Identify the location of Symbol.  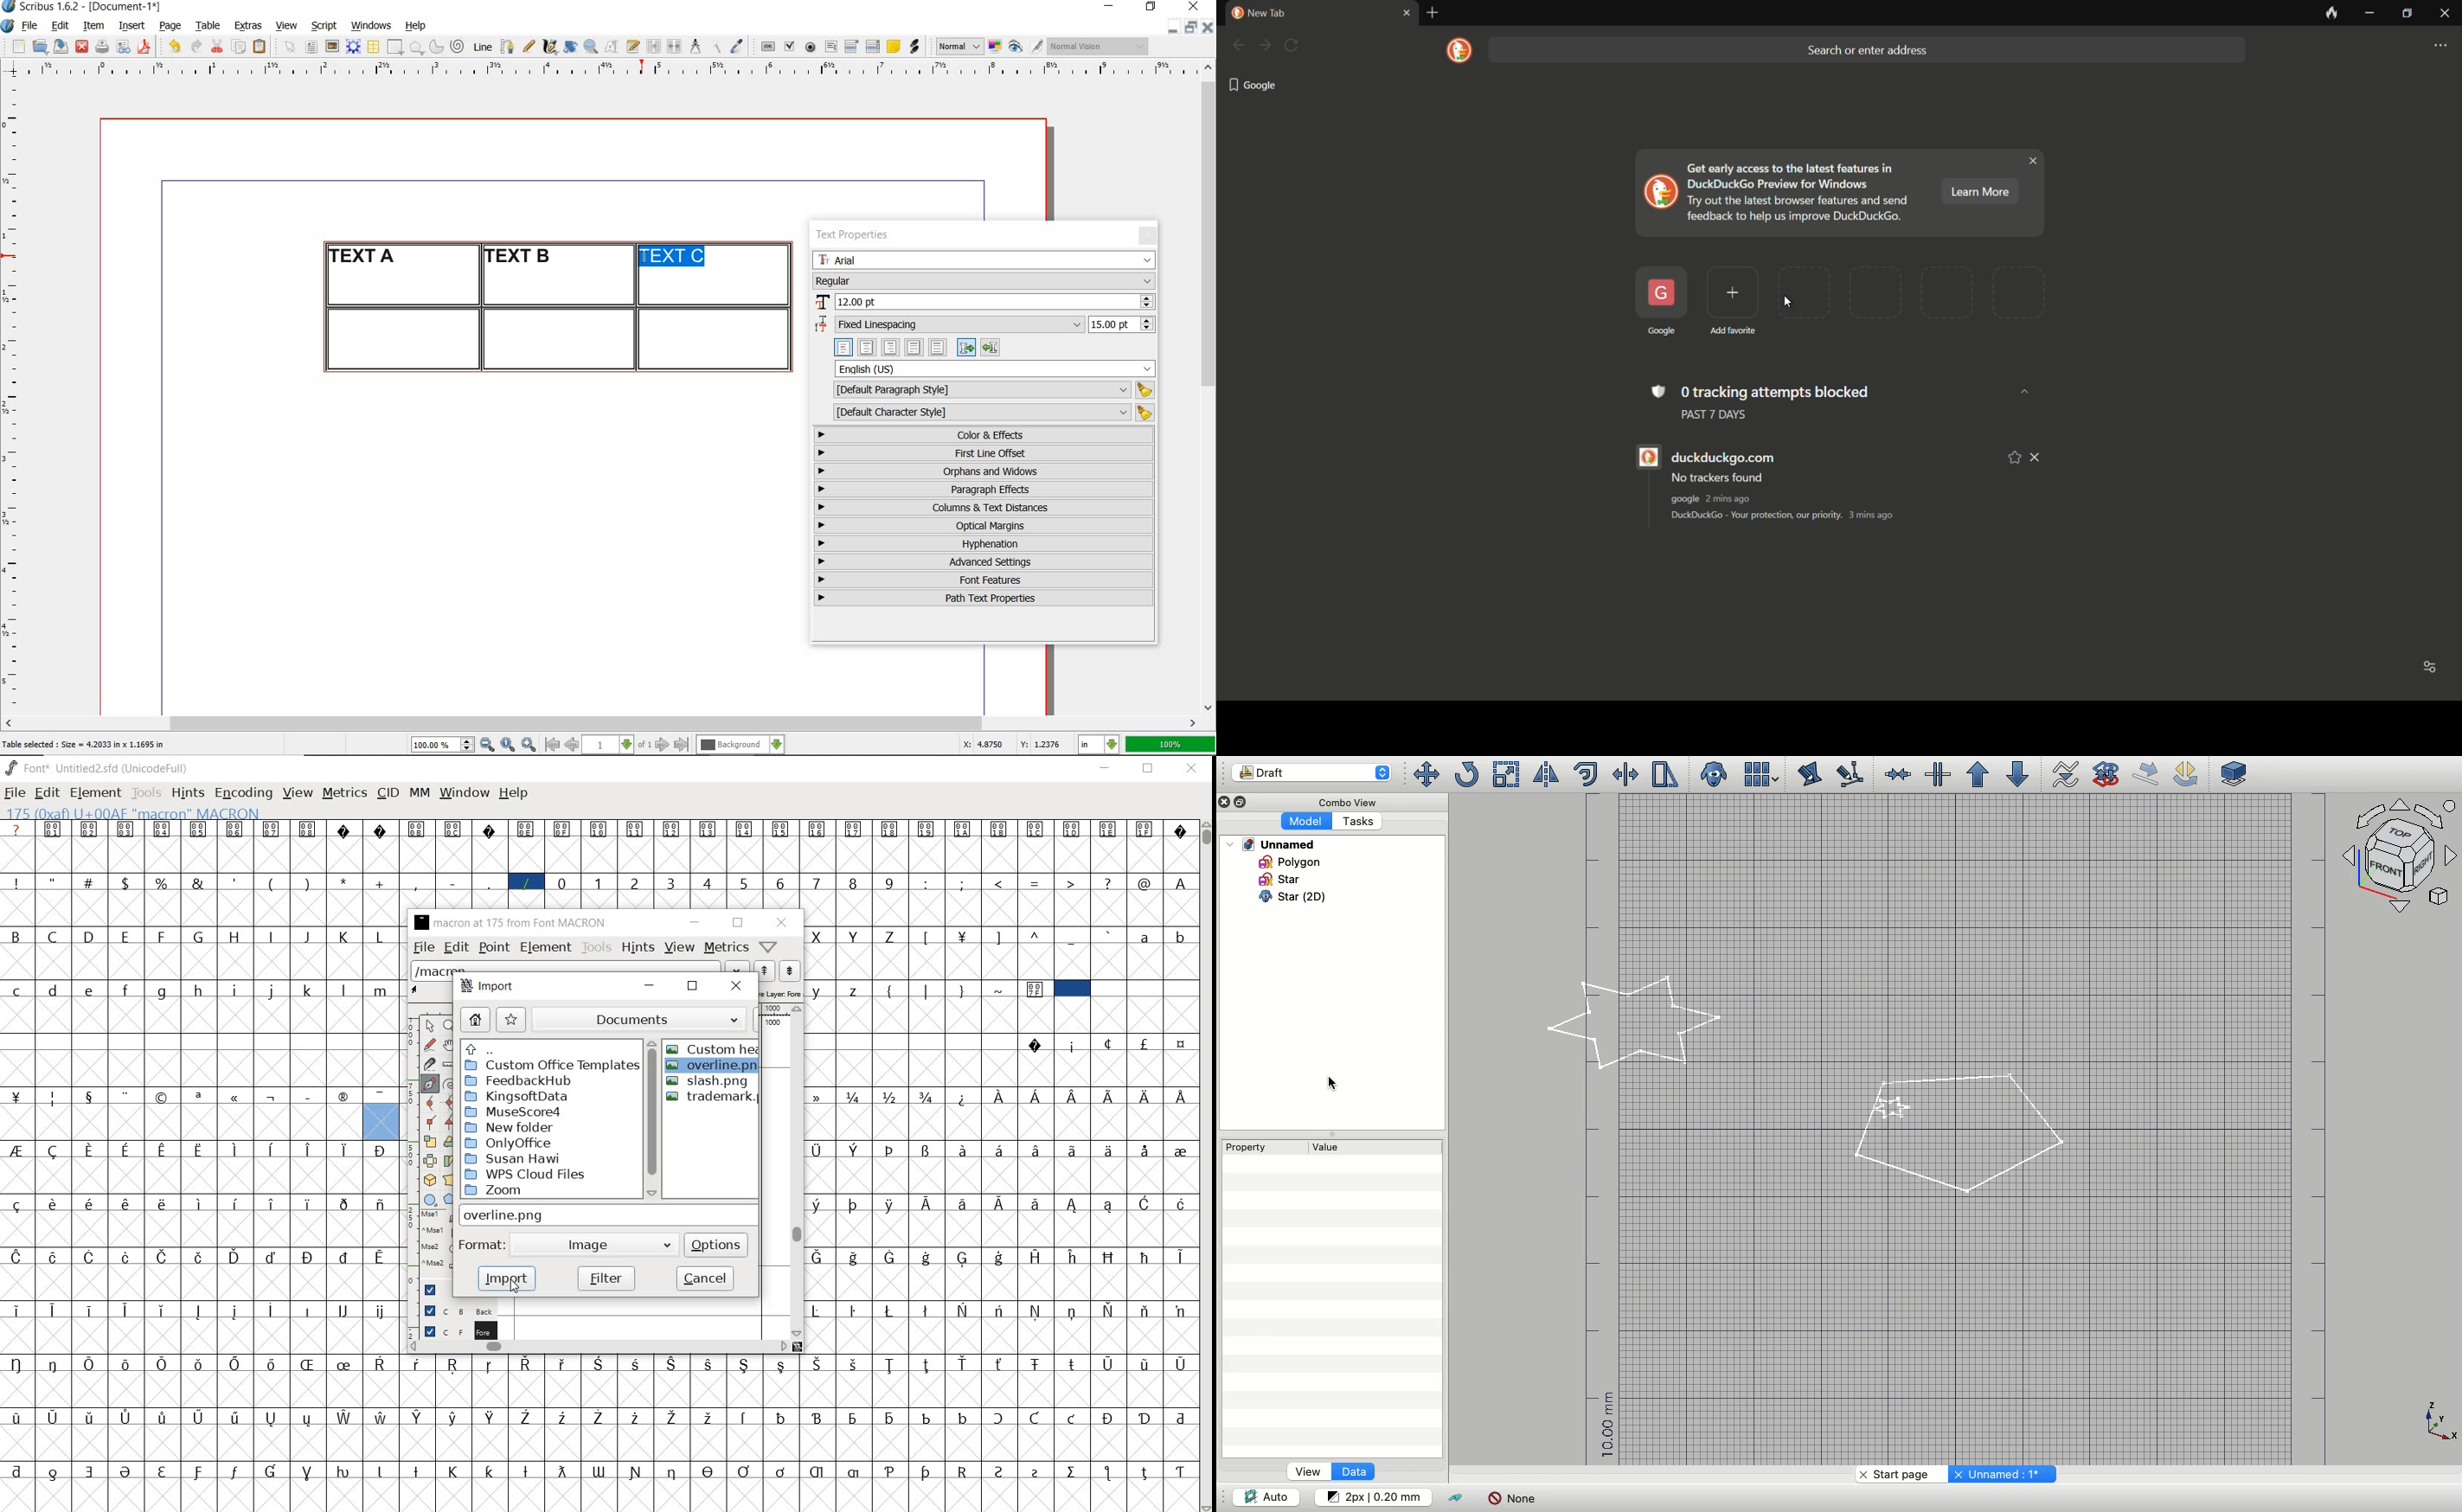
(380, 830).